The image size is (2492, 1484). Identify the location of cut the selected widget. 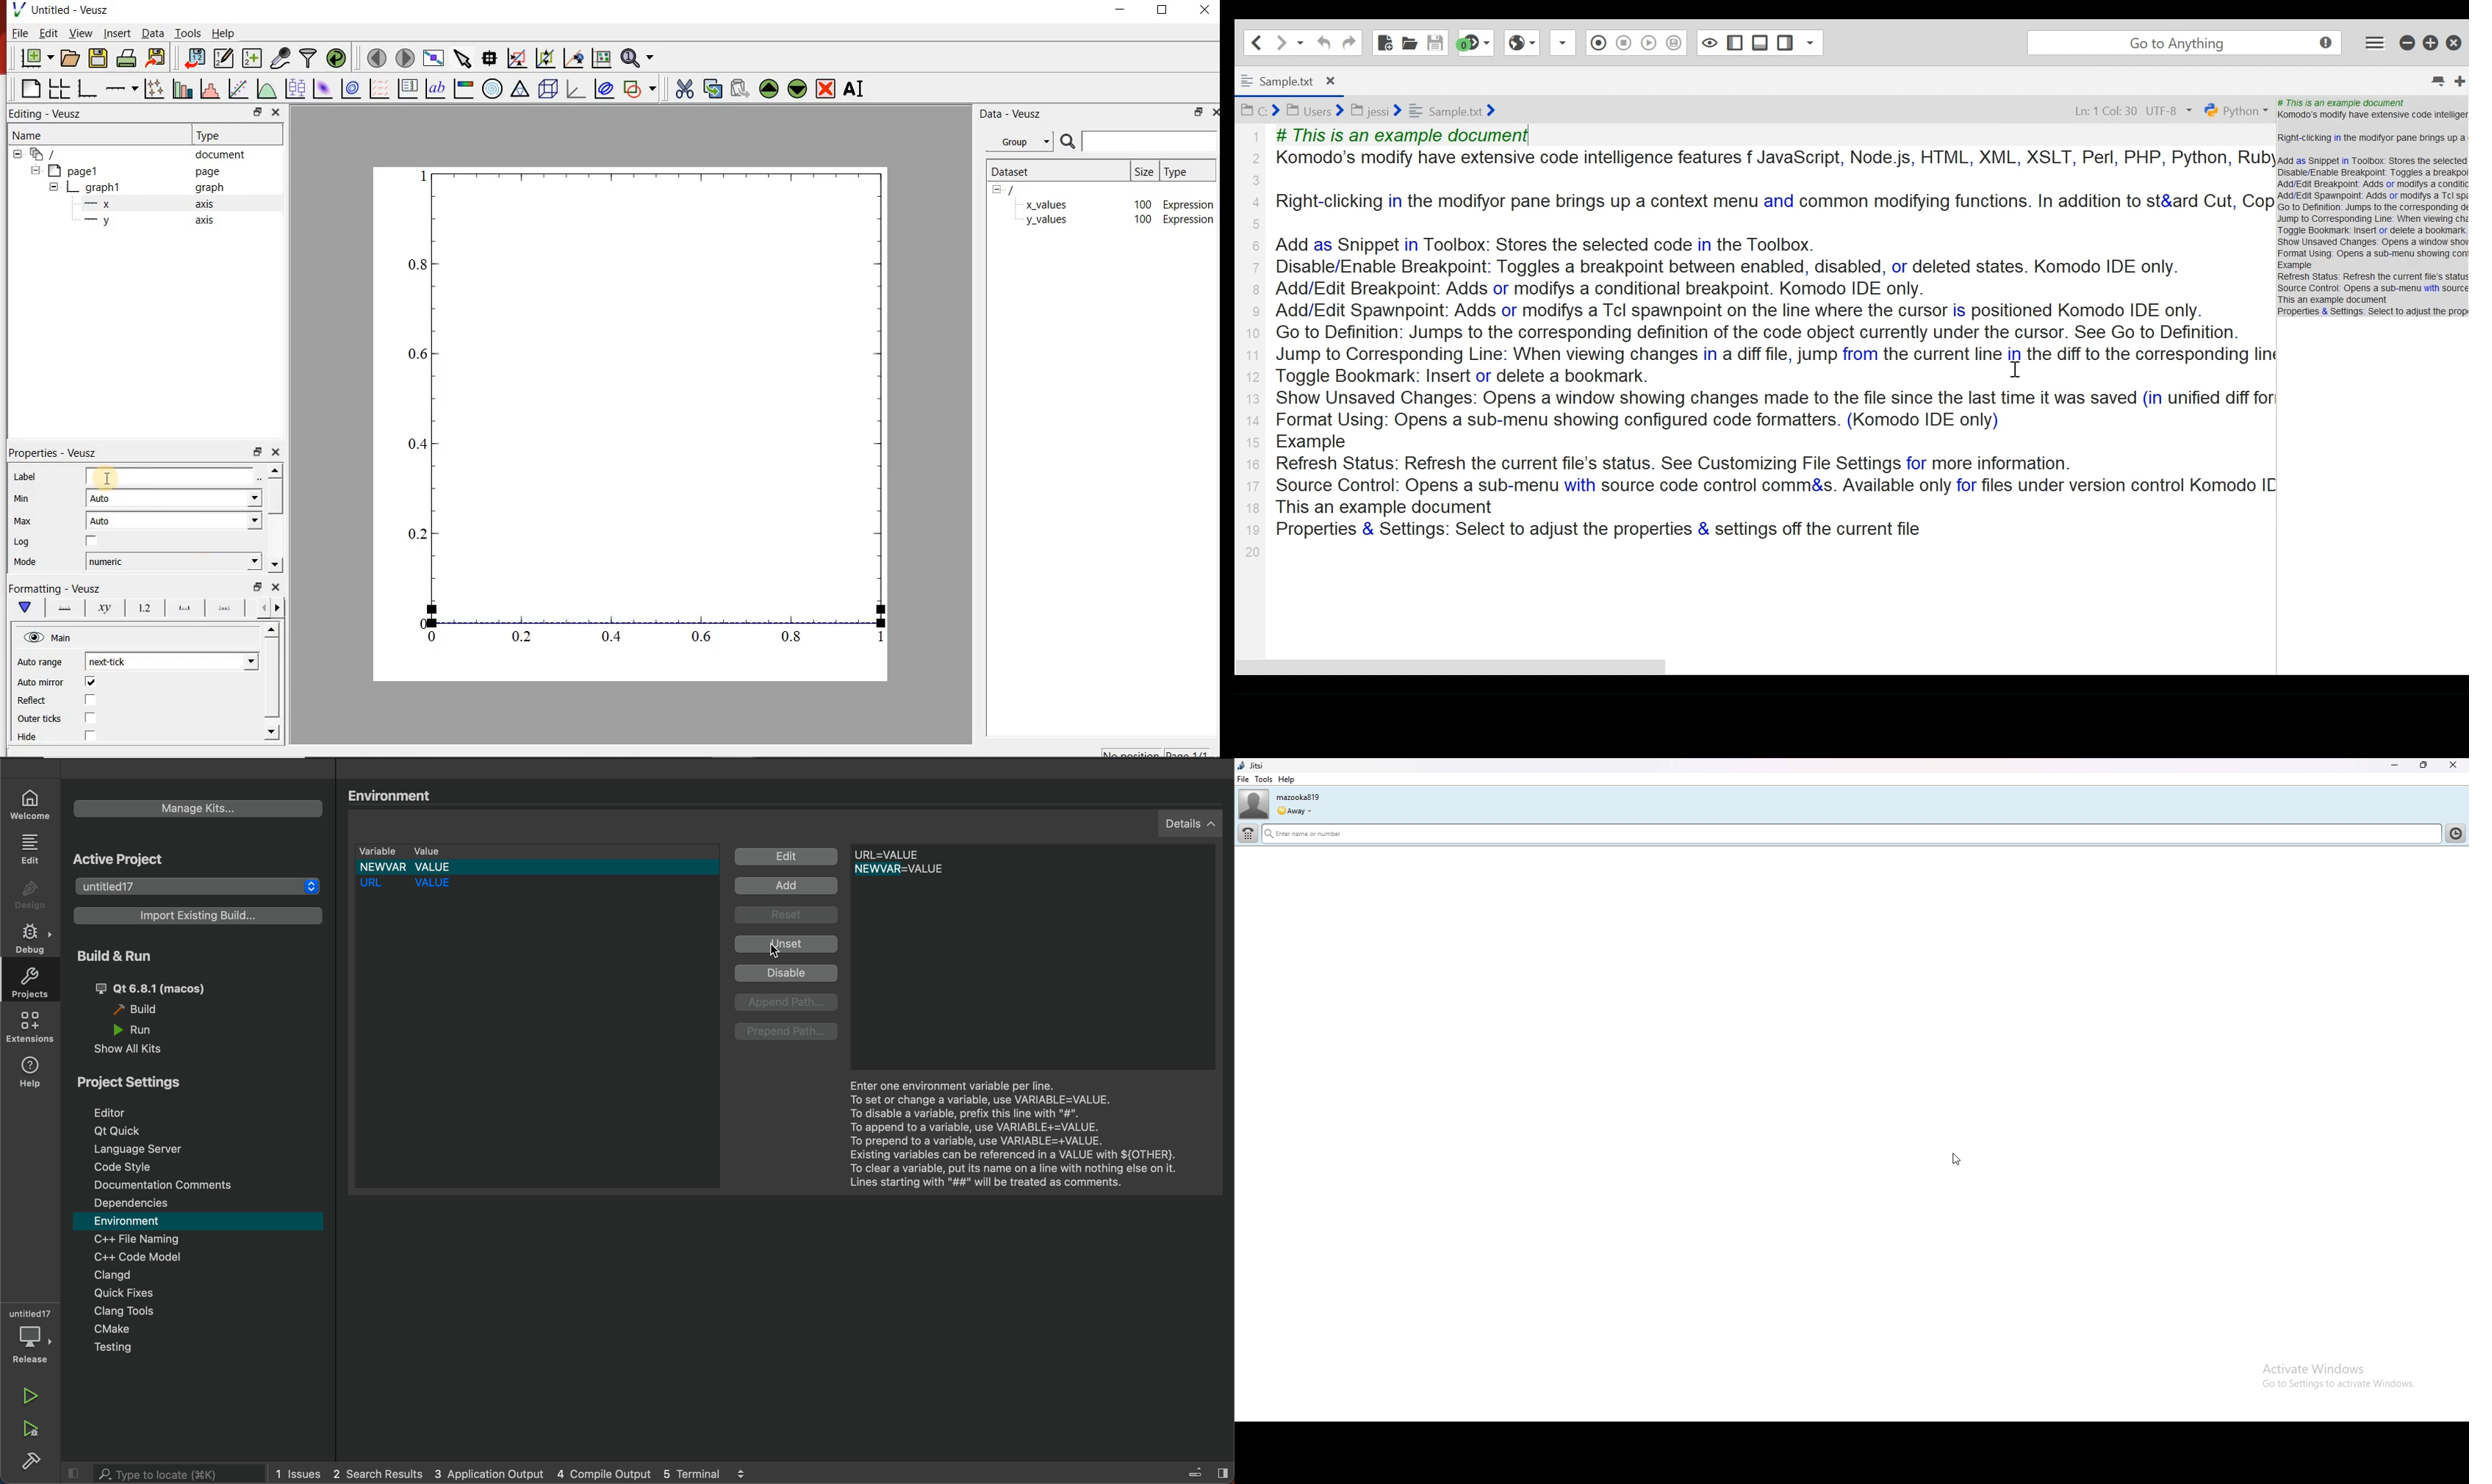
(686, 90).